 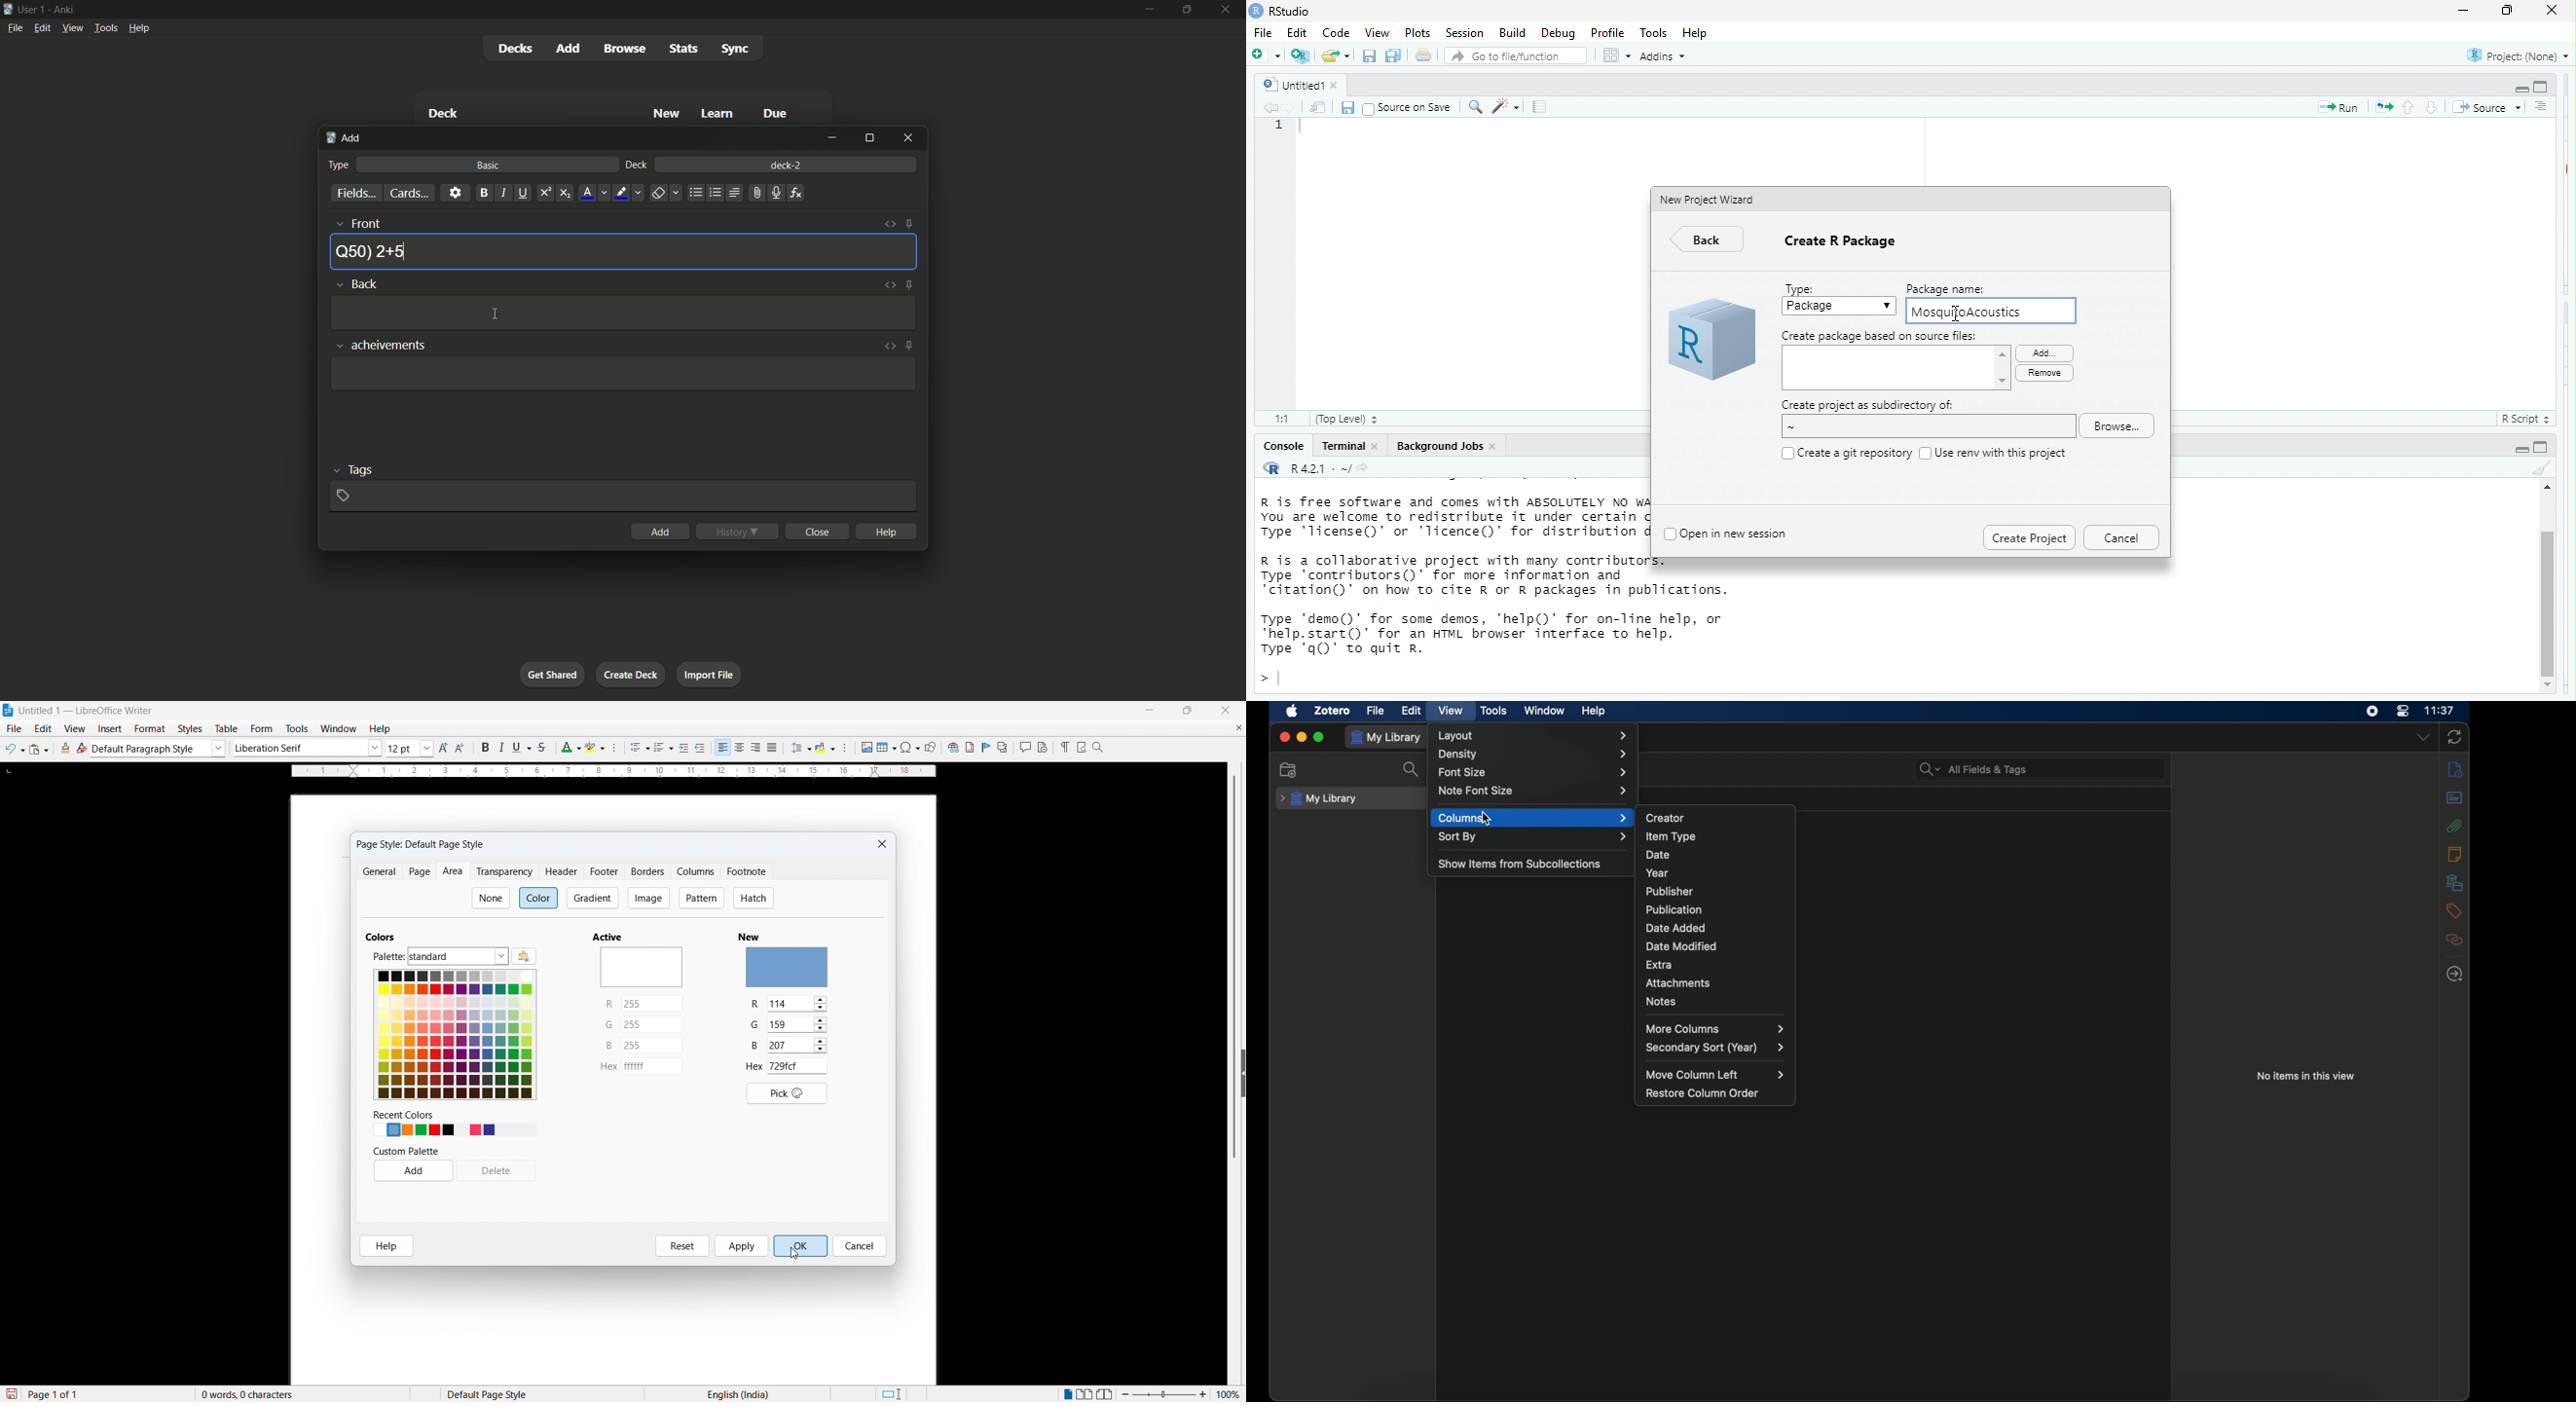 What do you see at coordinates (2517, 449) in the screenshot?
I see `hide r script` at bounding box center [2517, 449].